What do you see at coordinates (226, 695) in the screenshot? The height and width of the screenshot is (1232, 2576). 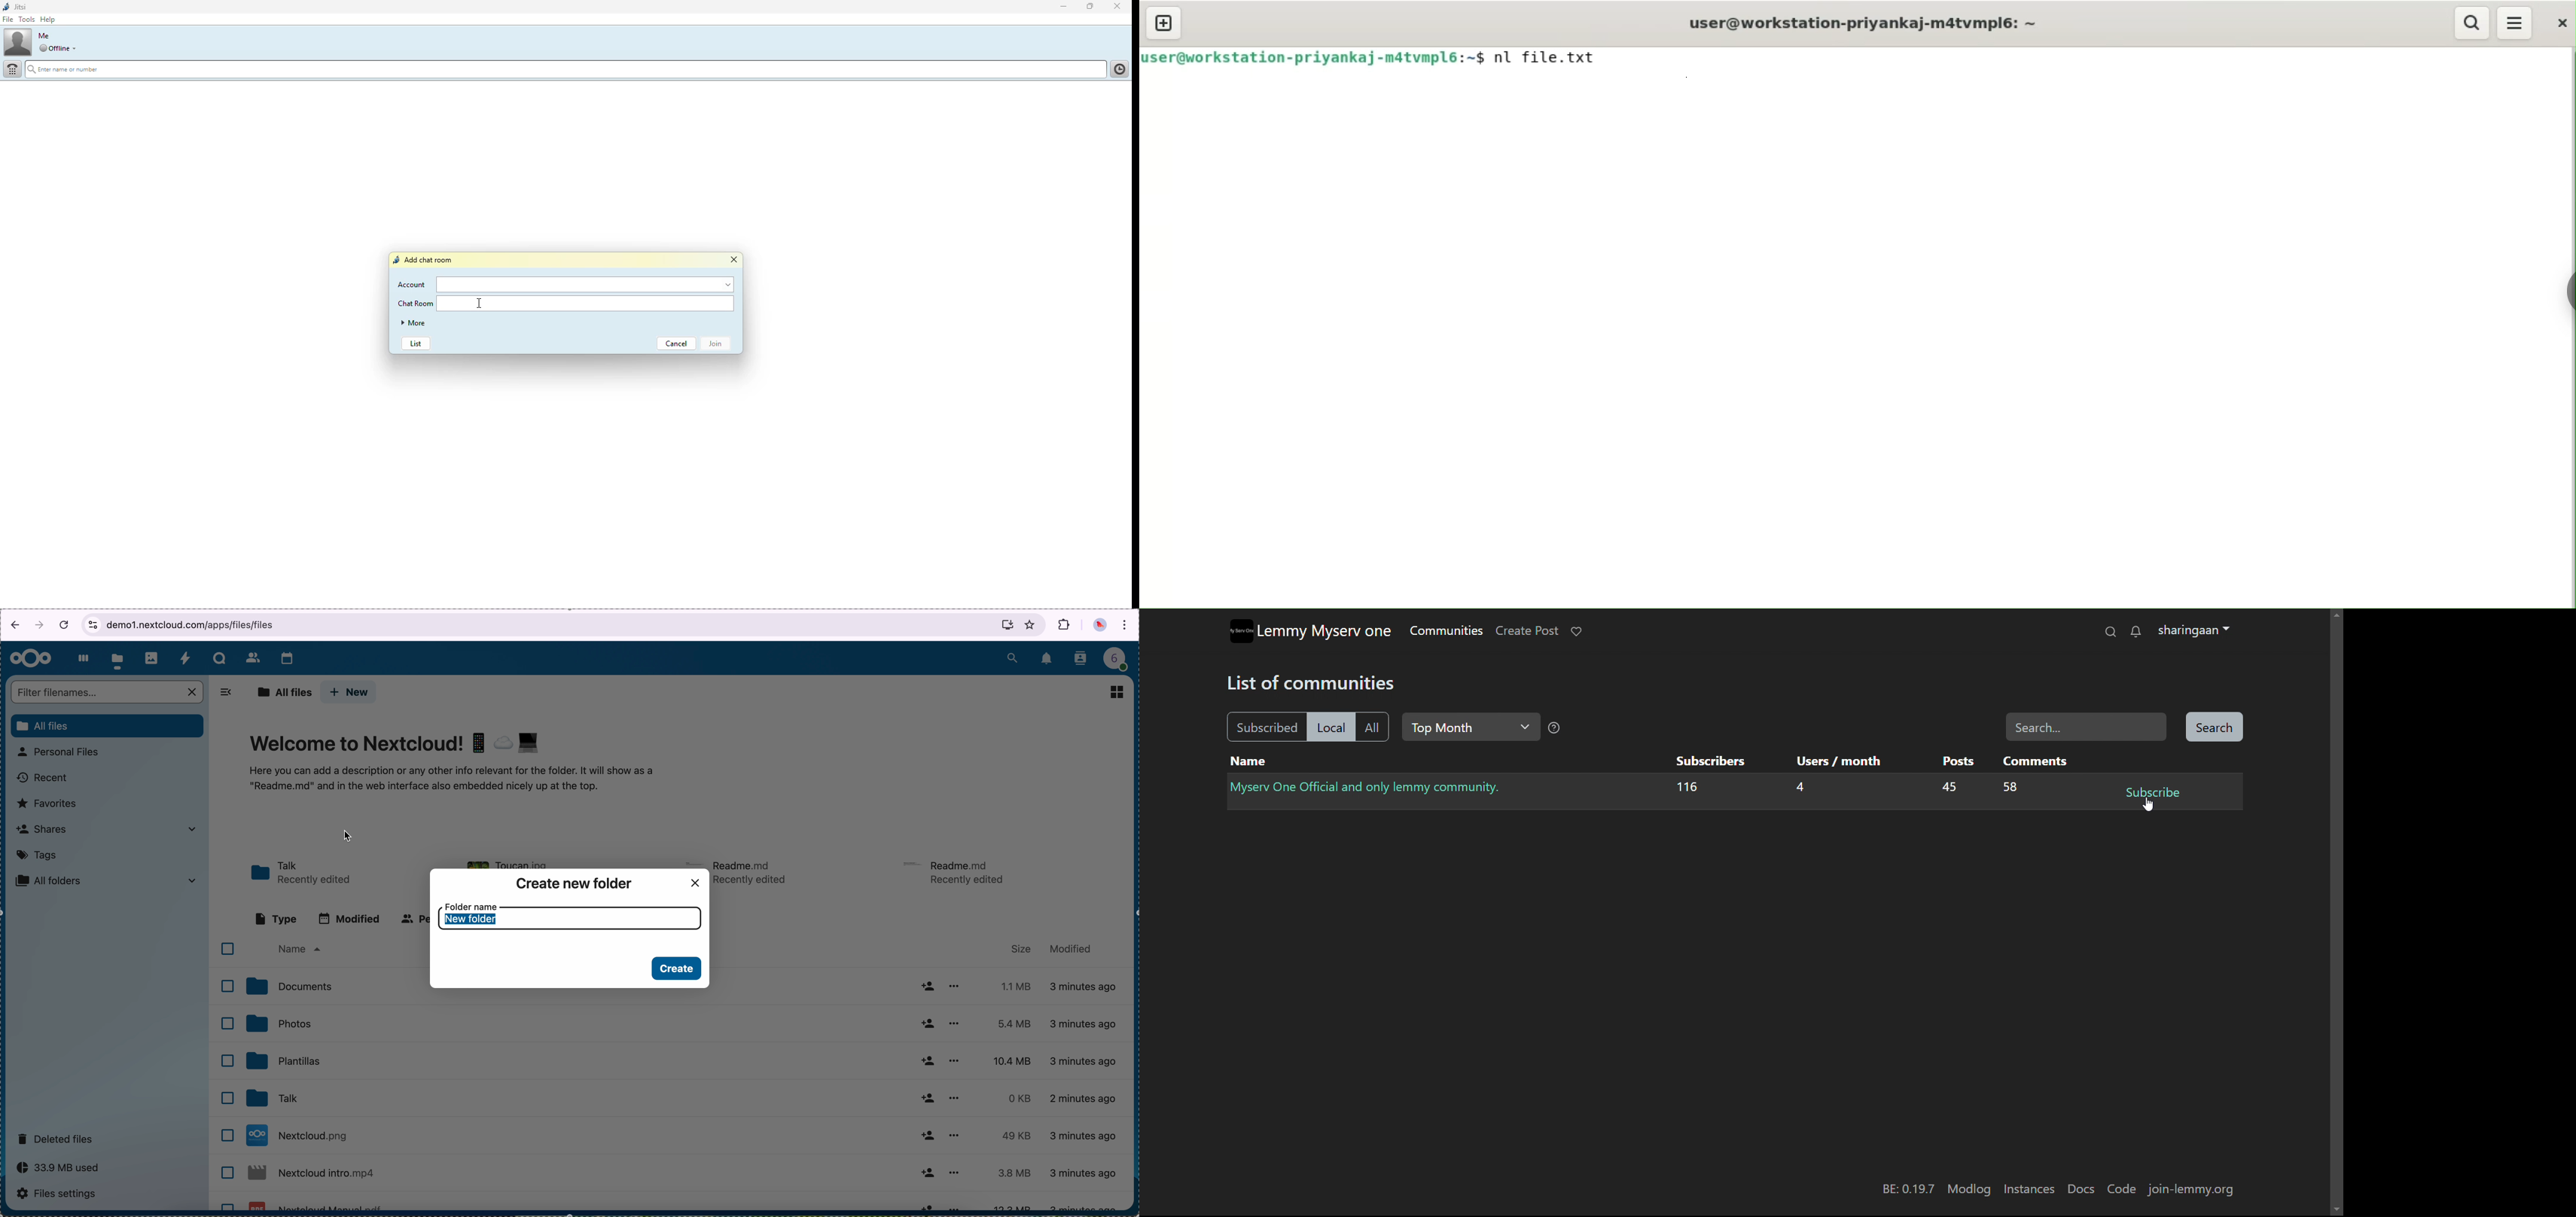 I see `hide tabs` at bounding box center [226, 695].